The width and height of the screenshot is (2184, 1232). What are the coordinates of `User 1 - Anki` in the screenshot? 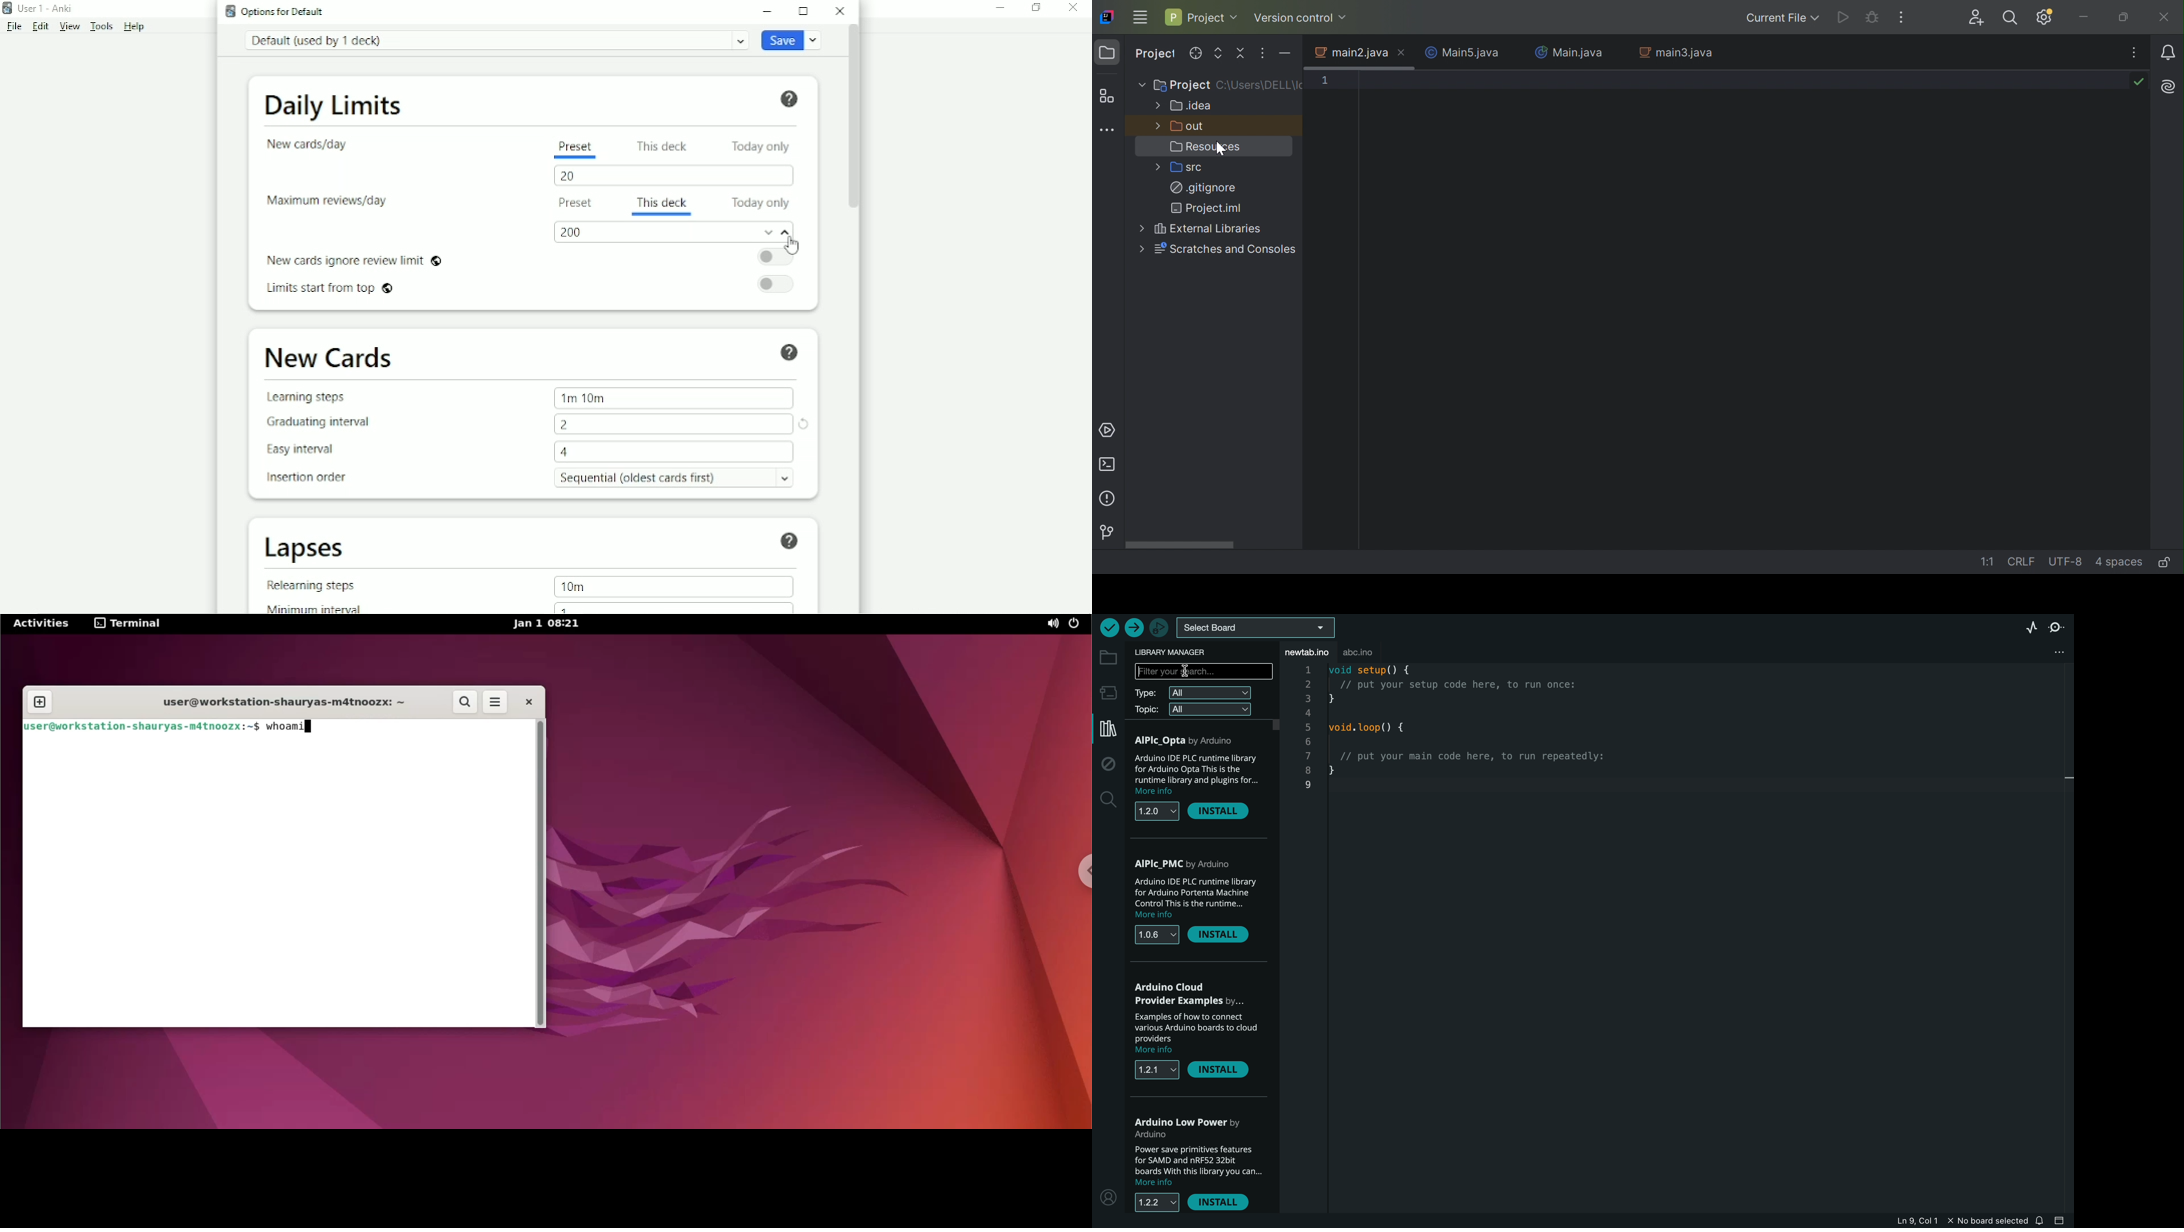 It's located at (45, 7).